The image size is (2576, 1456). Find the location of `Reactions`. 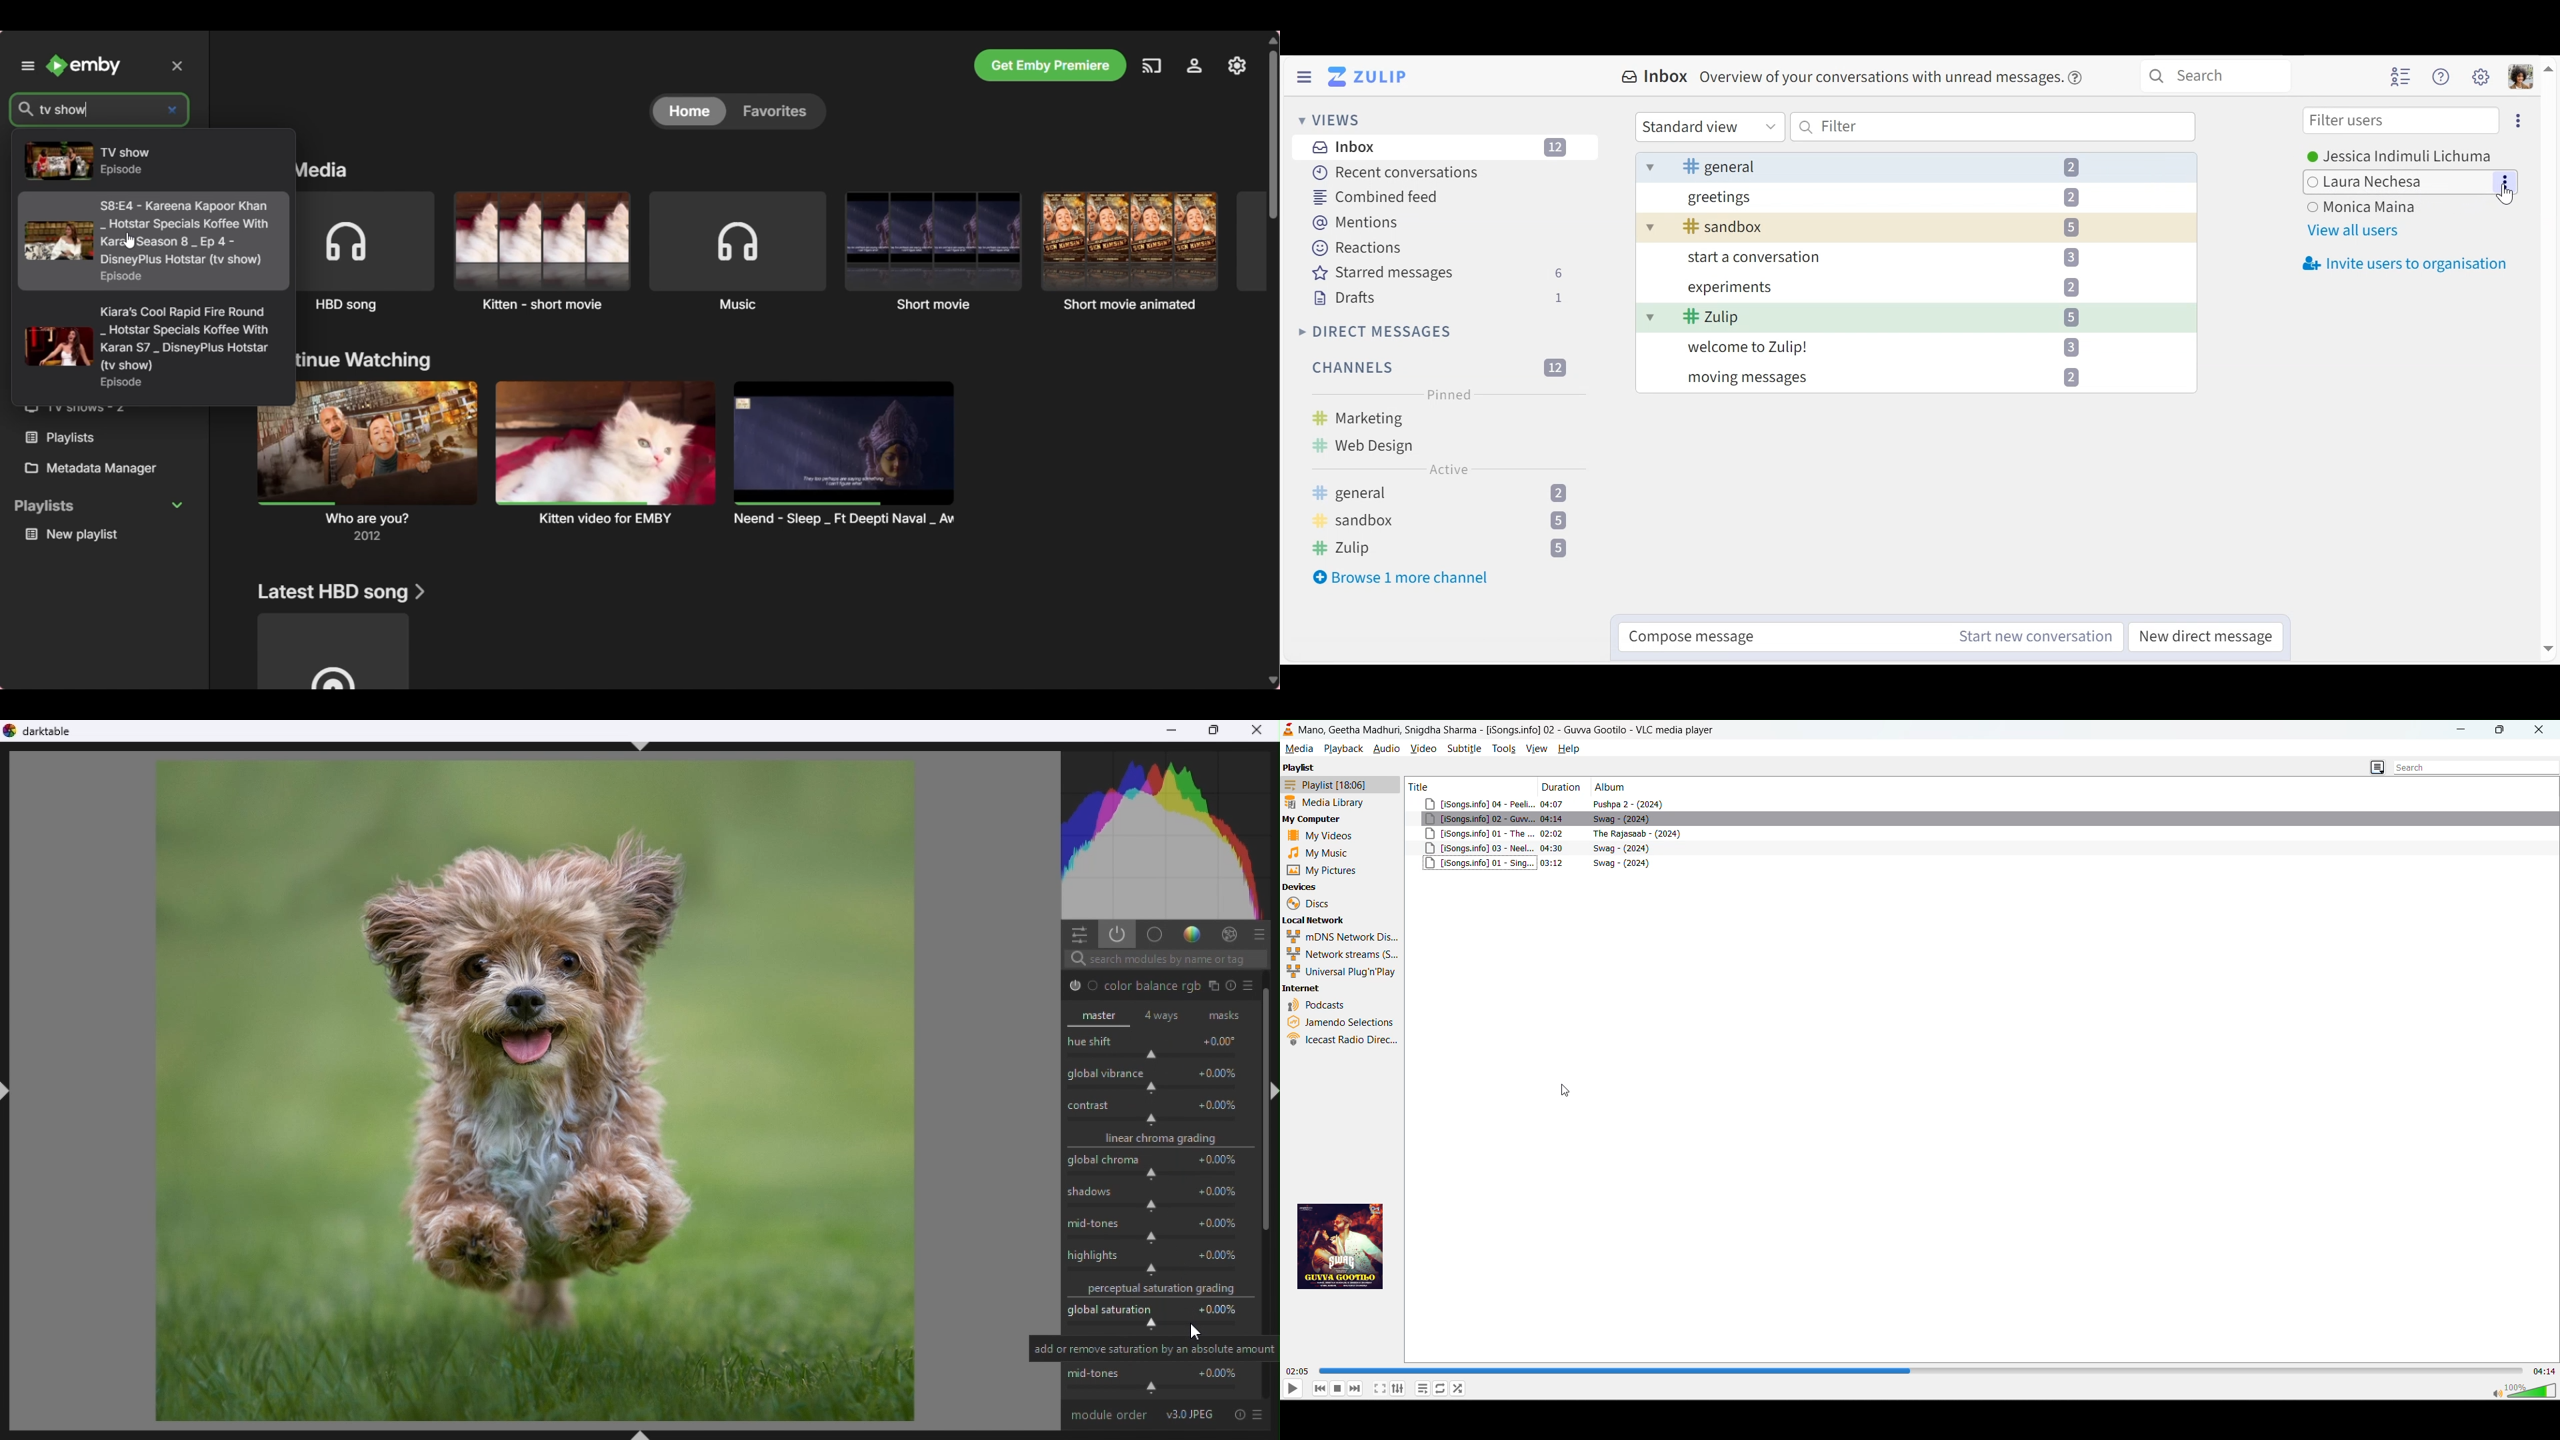

Reactions is located at coordinates (1359, 247).